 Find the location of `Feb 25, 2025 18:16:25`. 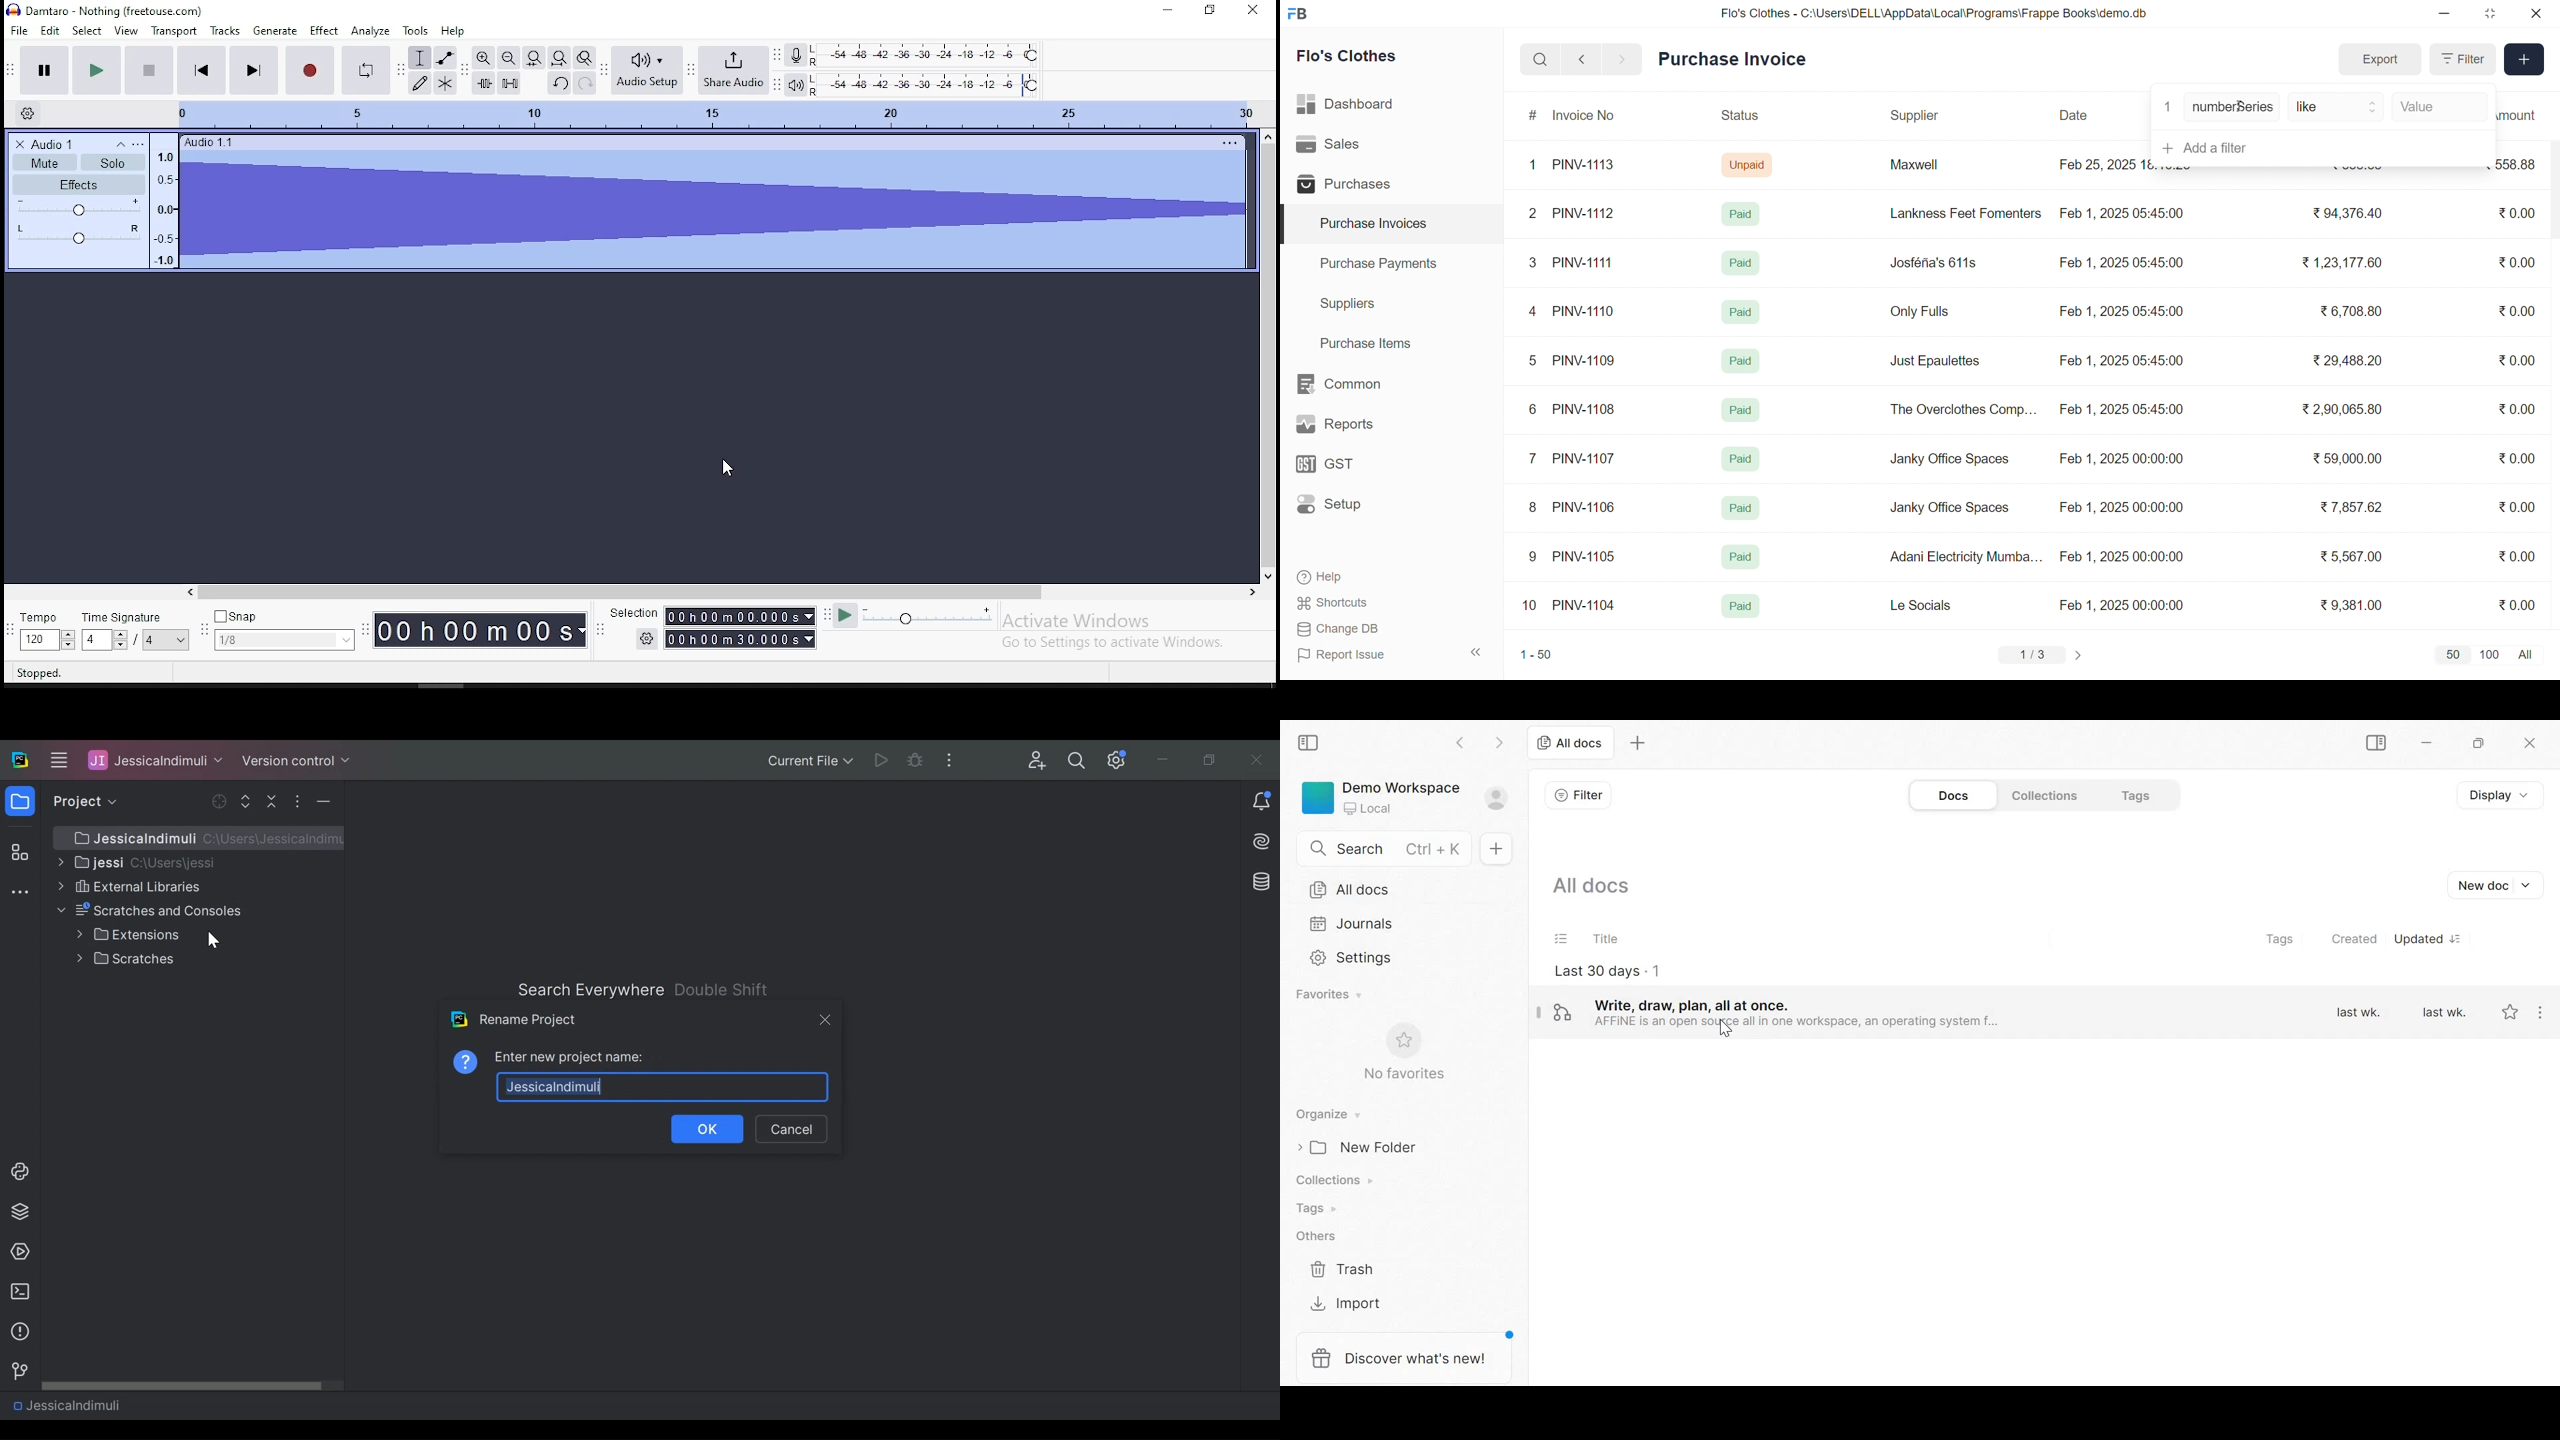

Feb 25, 2025 18:16:25 is located at coordinates (2103, 164).